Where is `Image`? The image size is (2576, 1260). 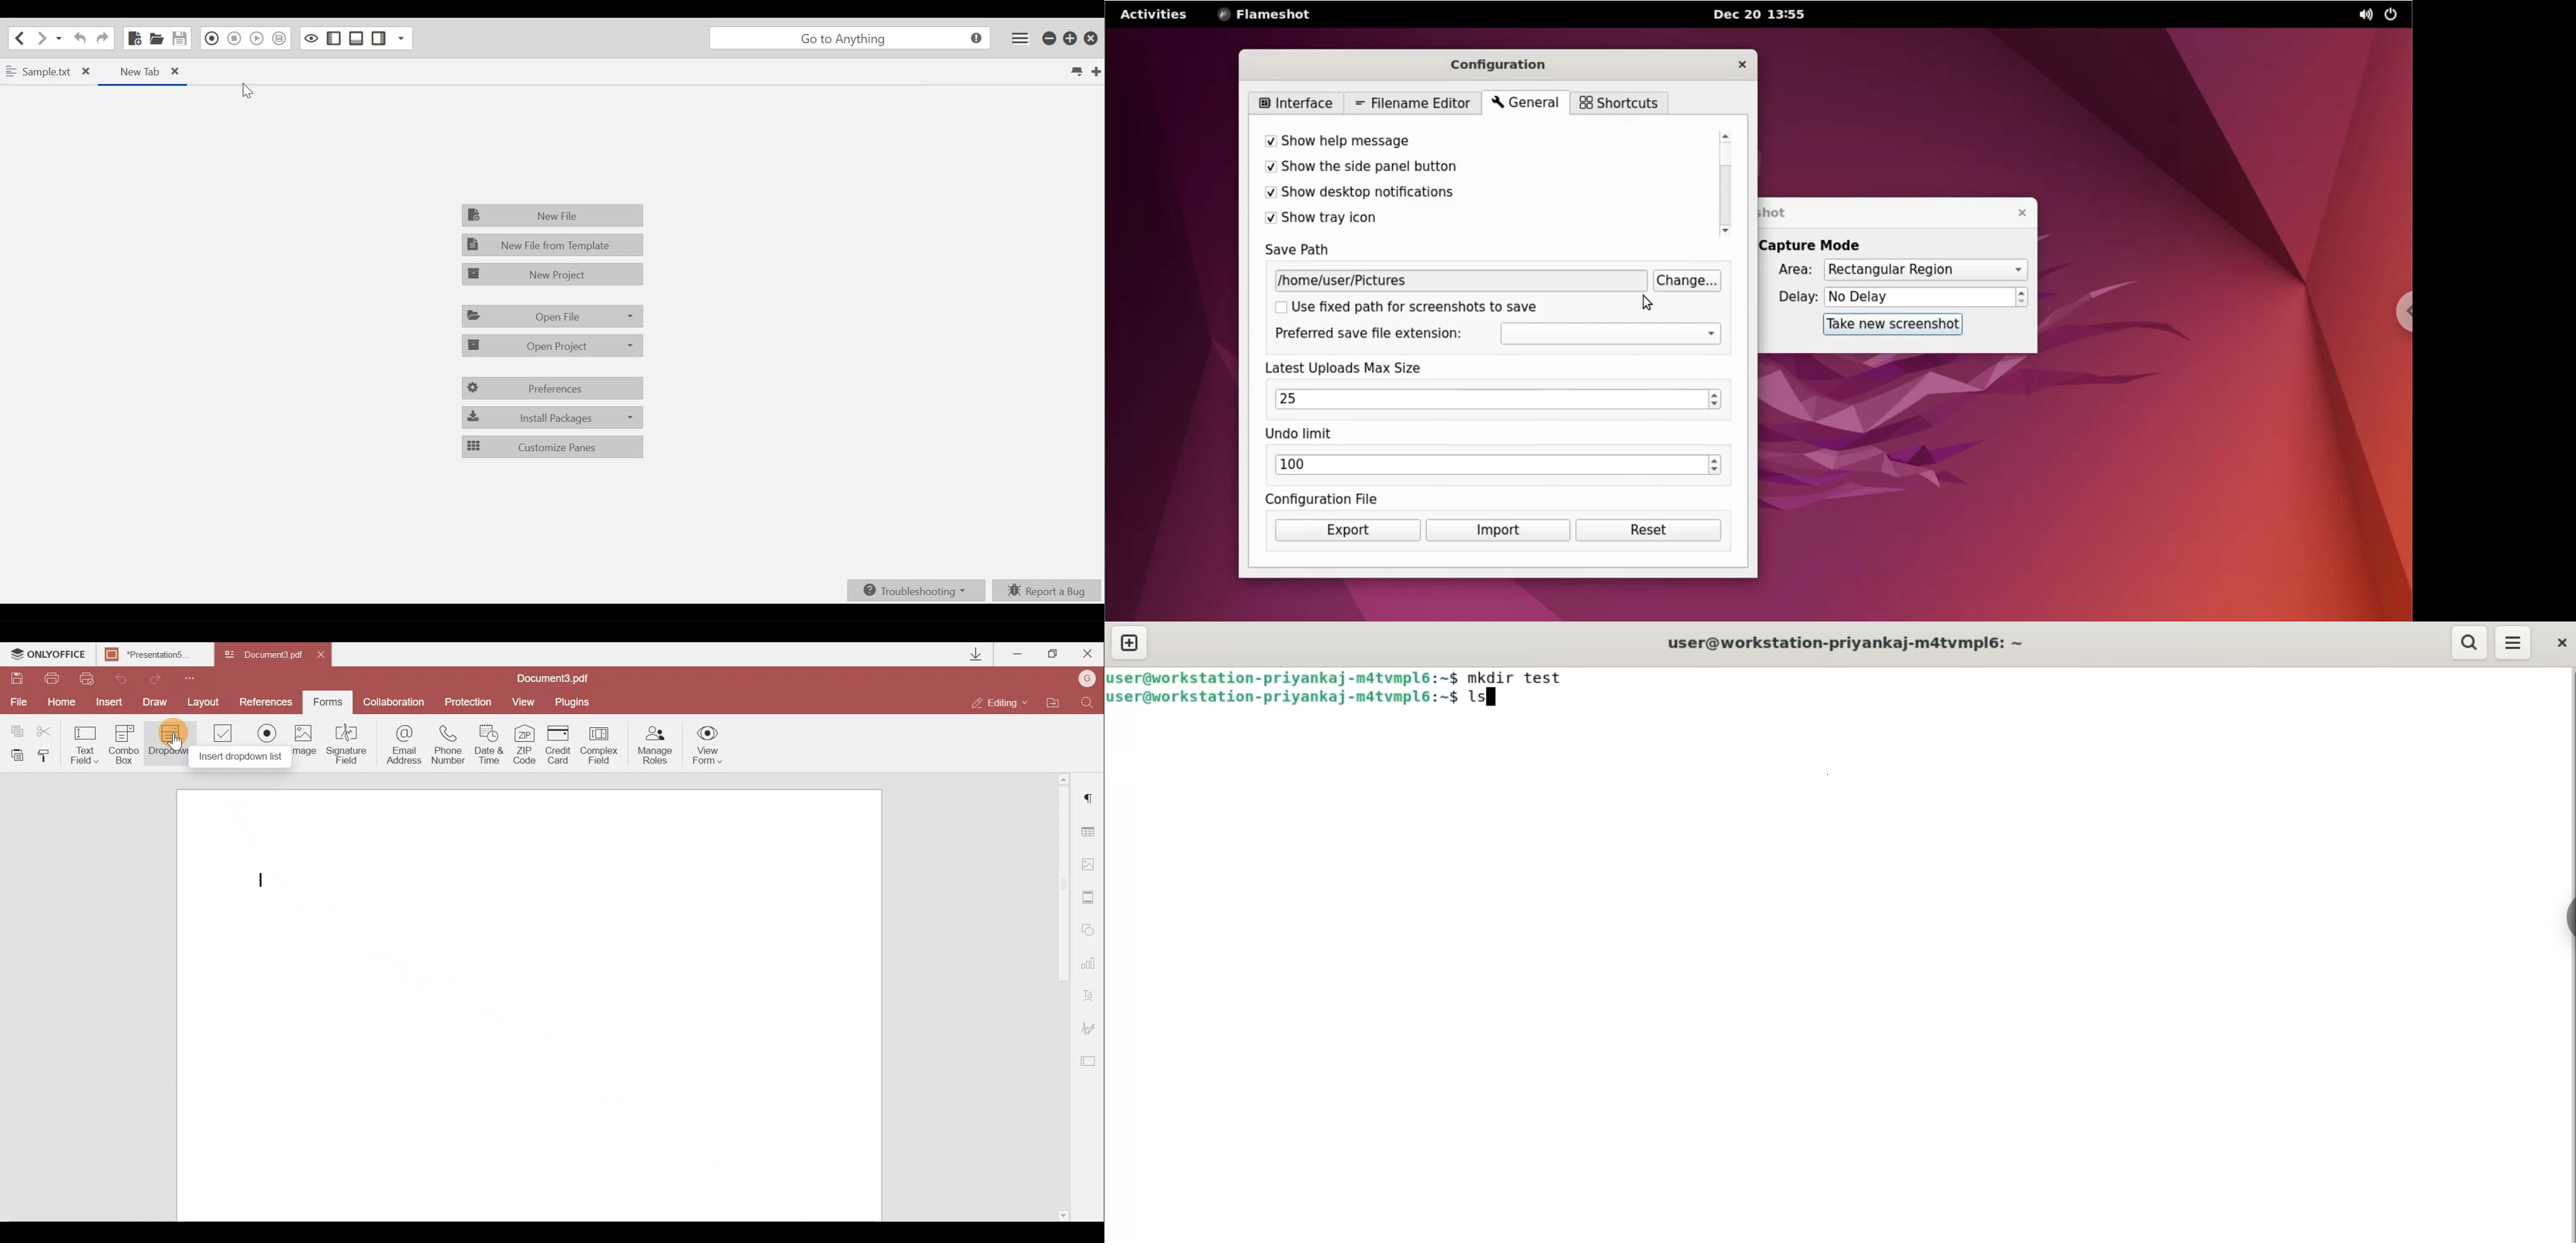 Image is located at coordinates (304, 745).